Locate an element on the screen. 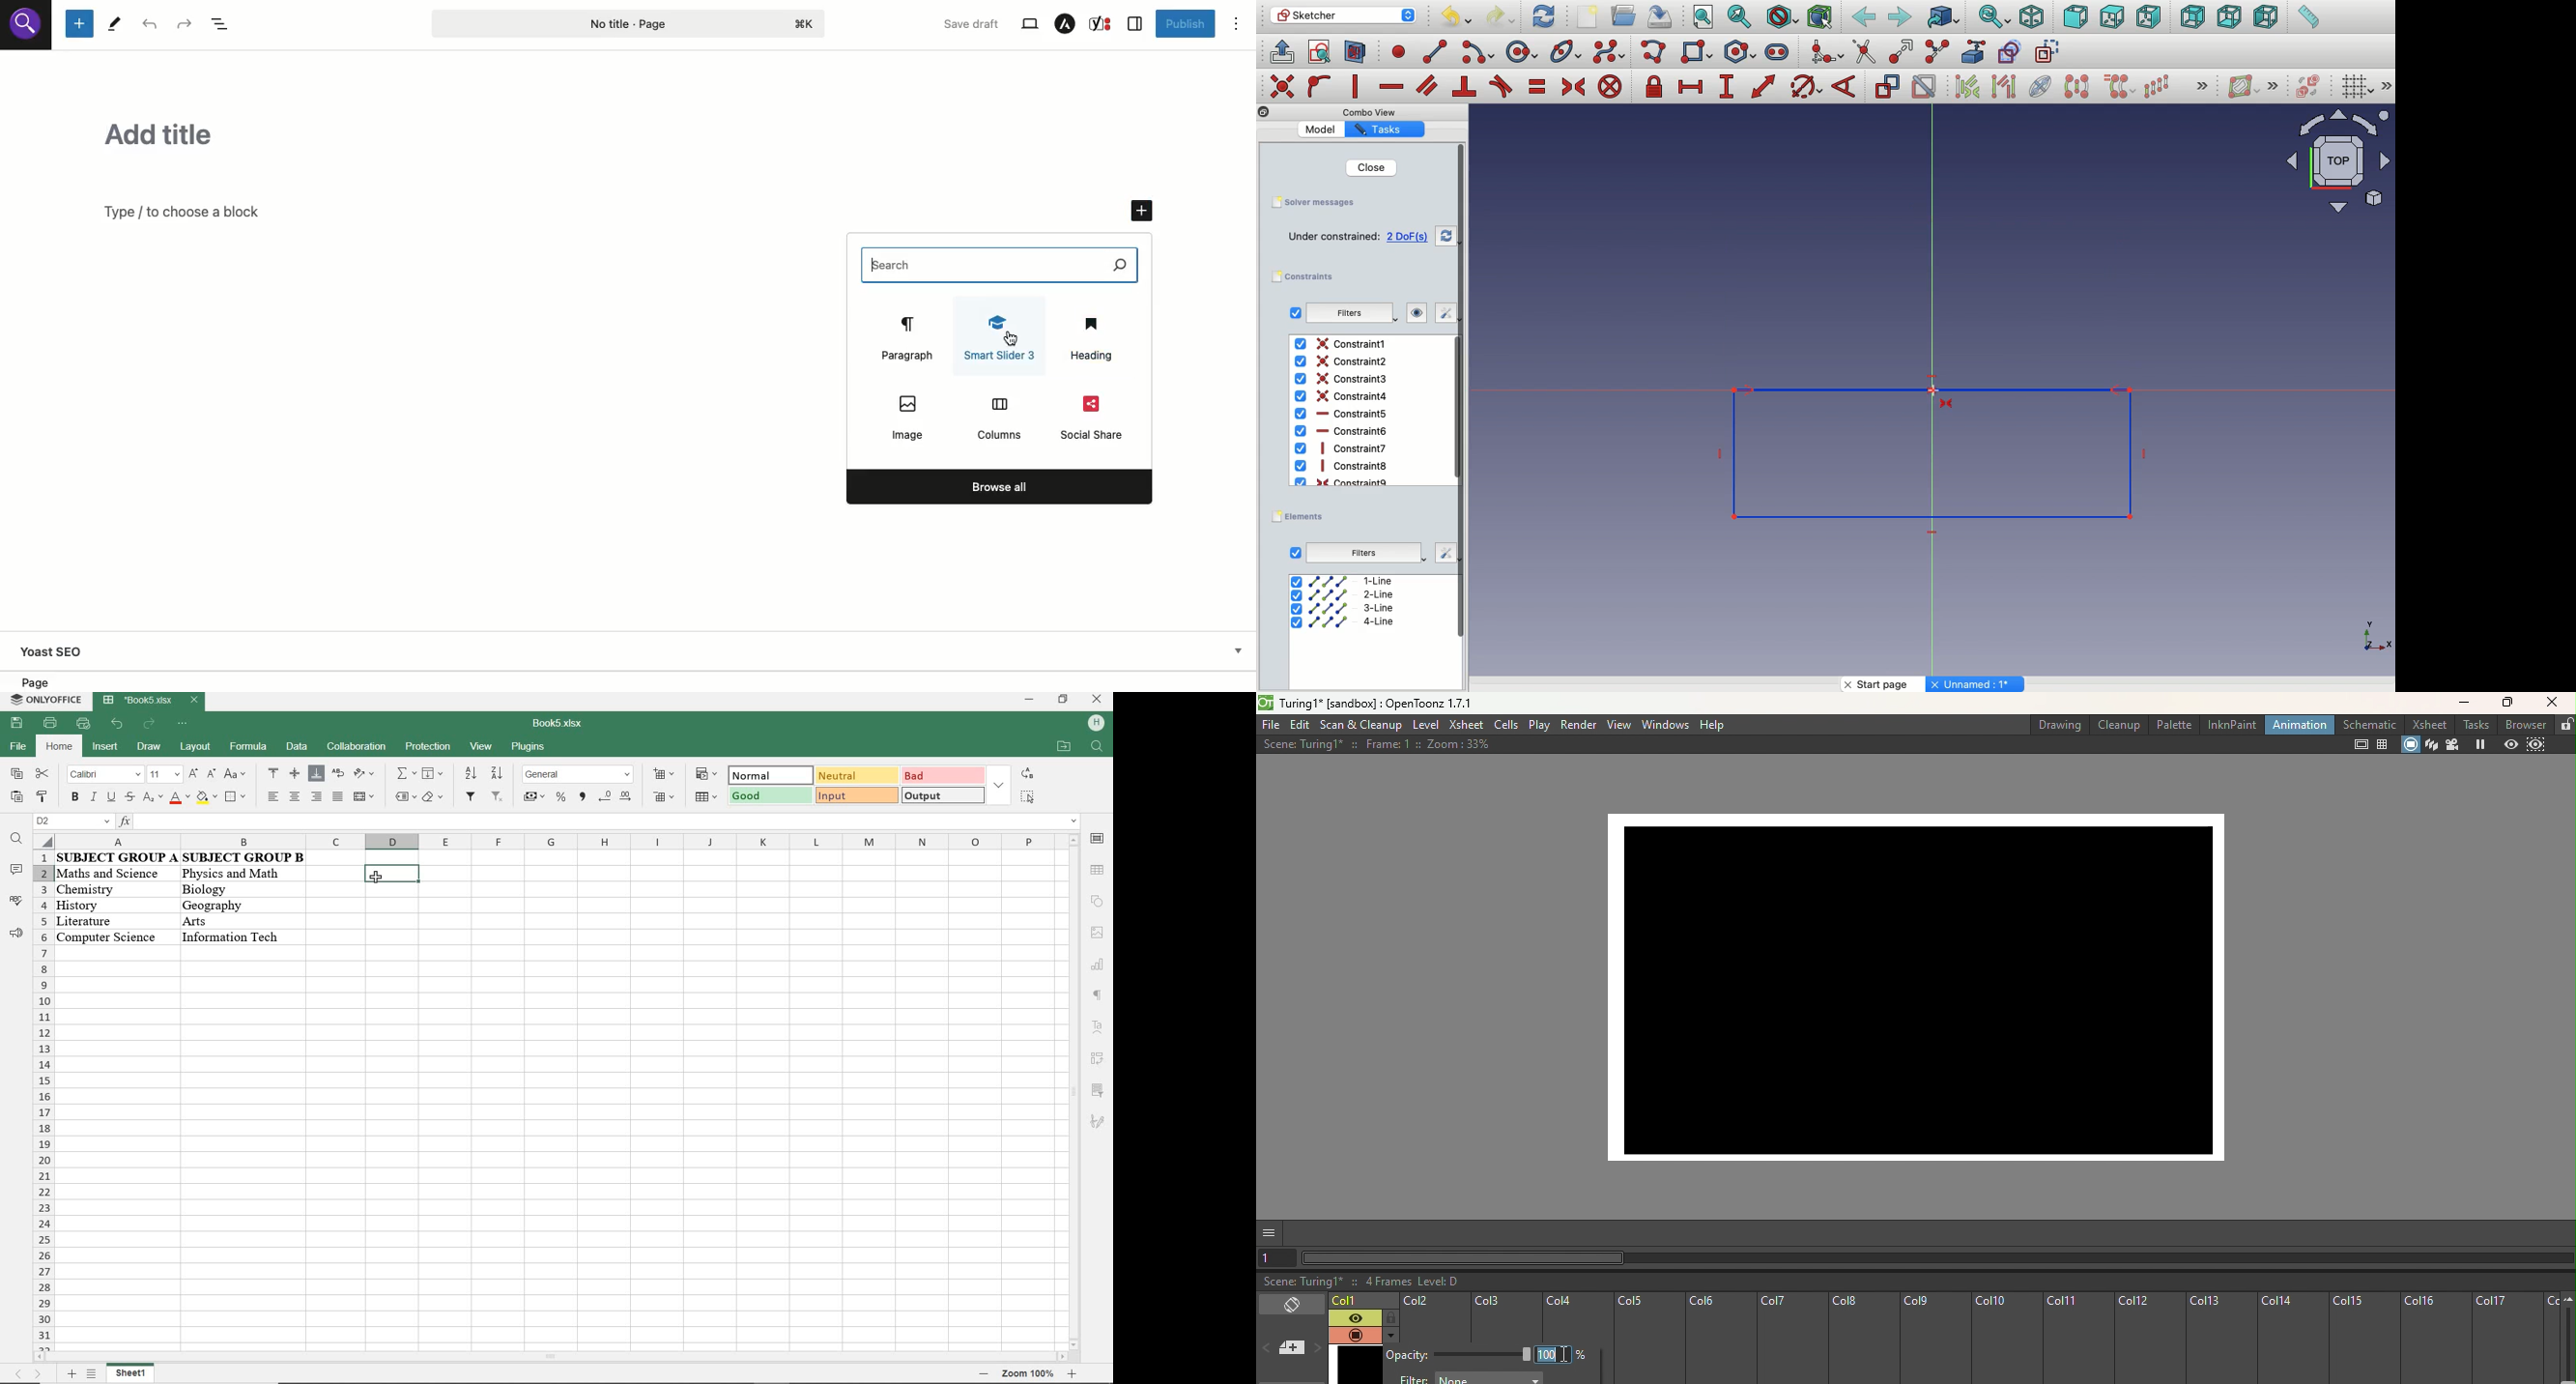  delete cells is located at coordinates (665, 798).